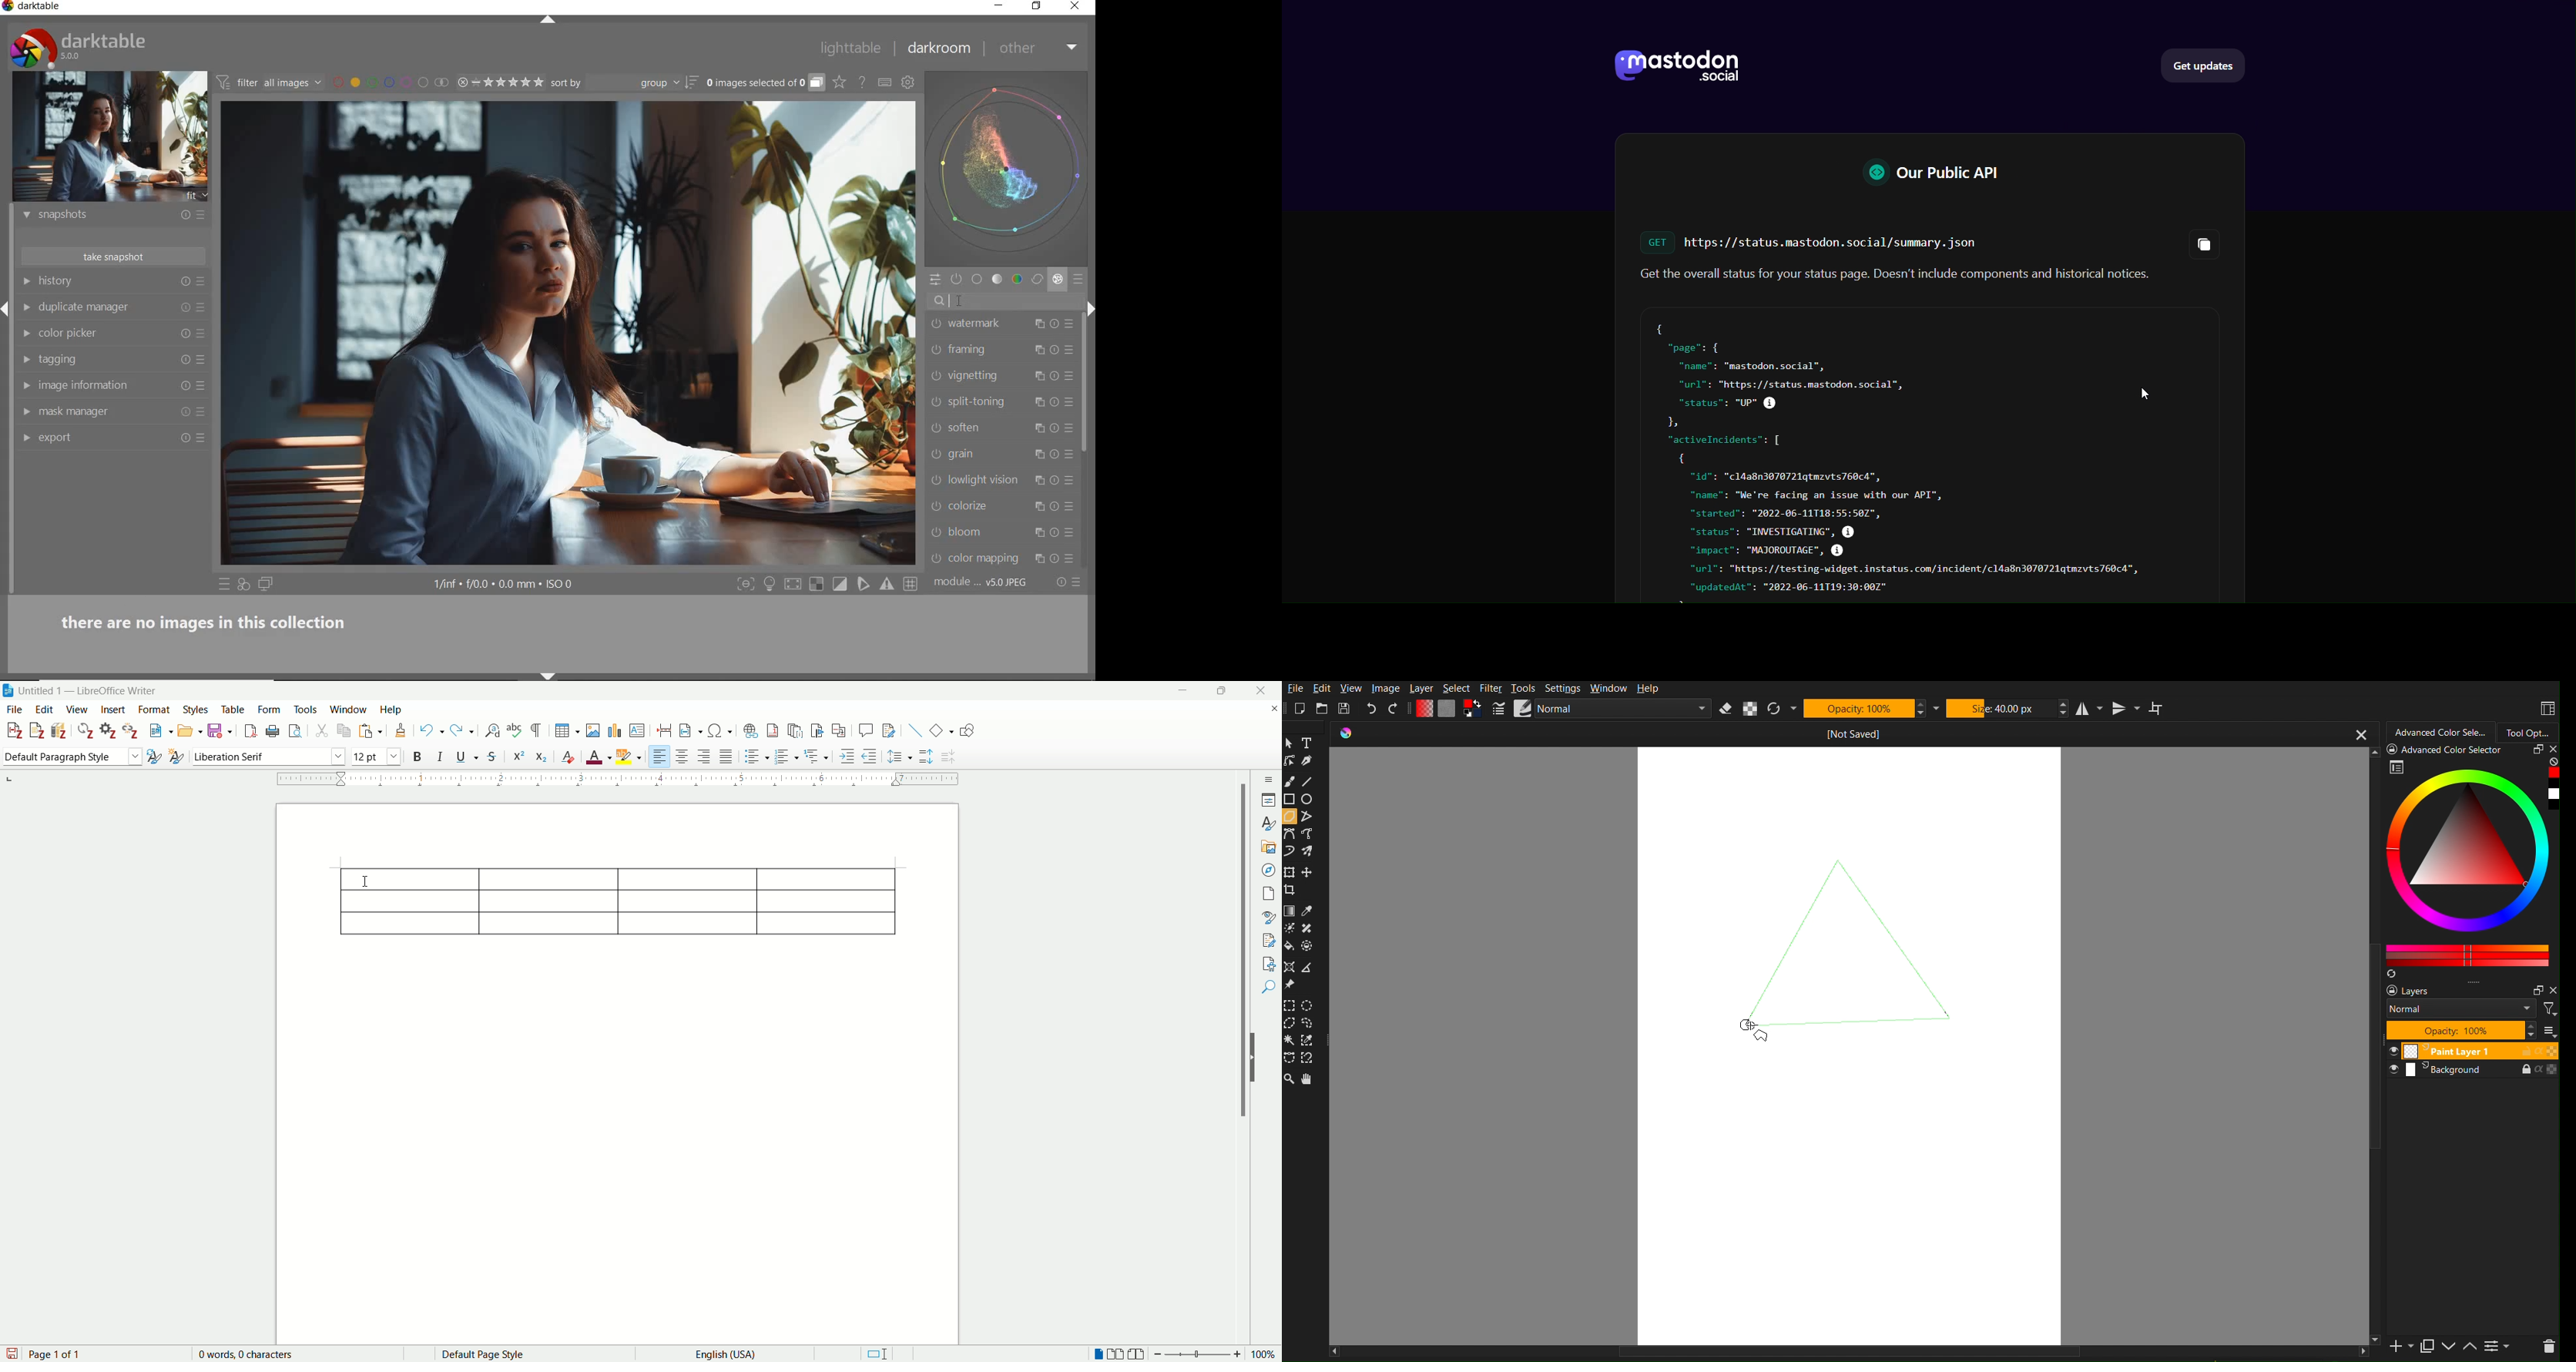 Image resolution: width=2576 pixels, height=1372 pixels. What do you see at coordinates (840, 83) in the screenshot?
I see `click to change the type of overlay shown on thumbnails` at bounding box center [840, 83].